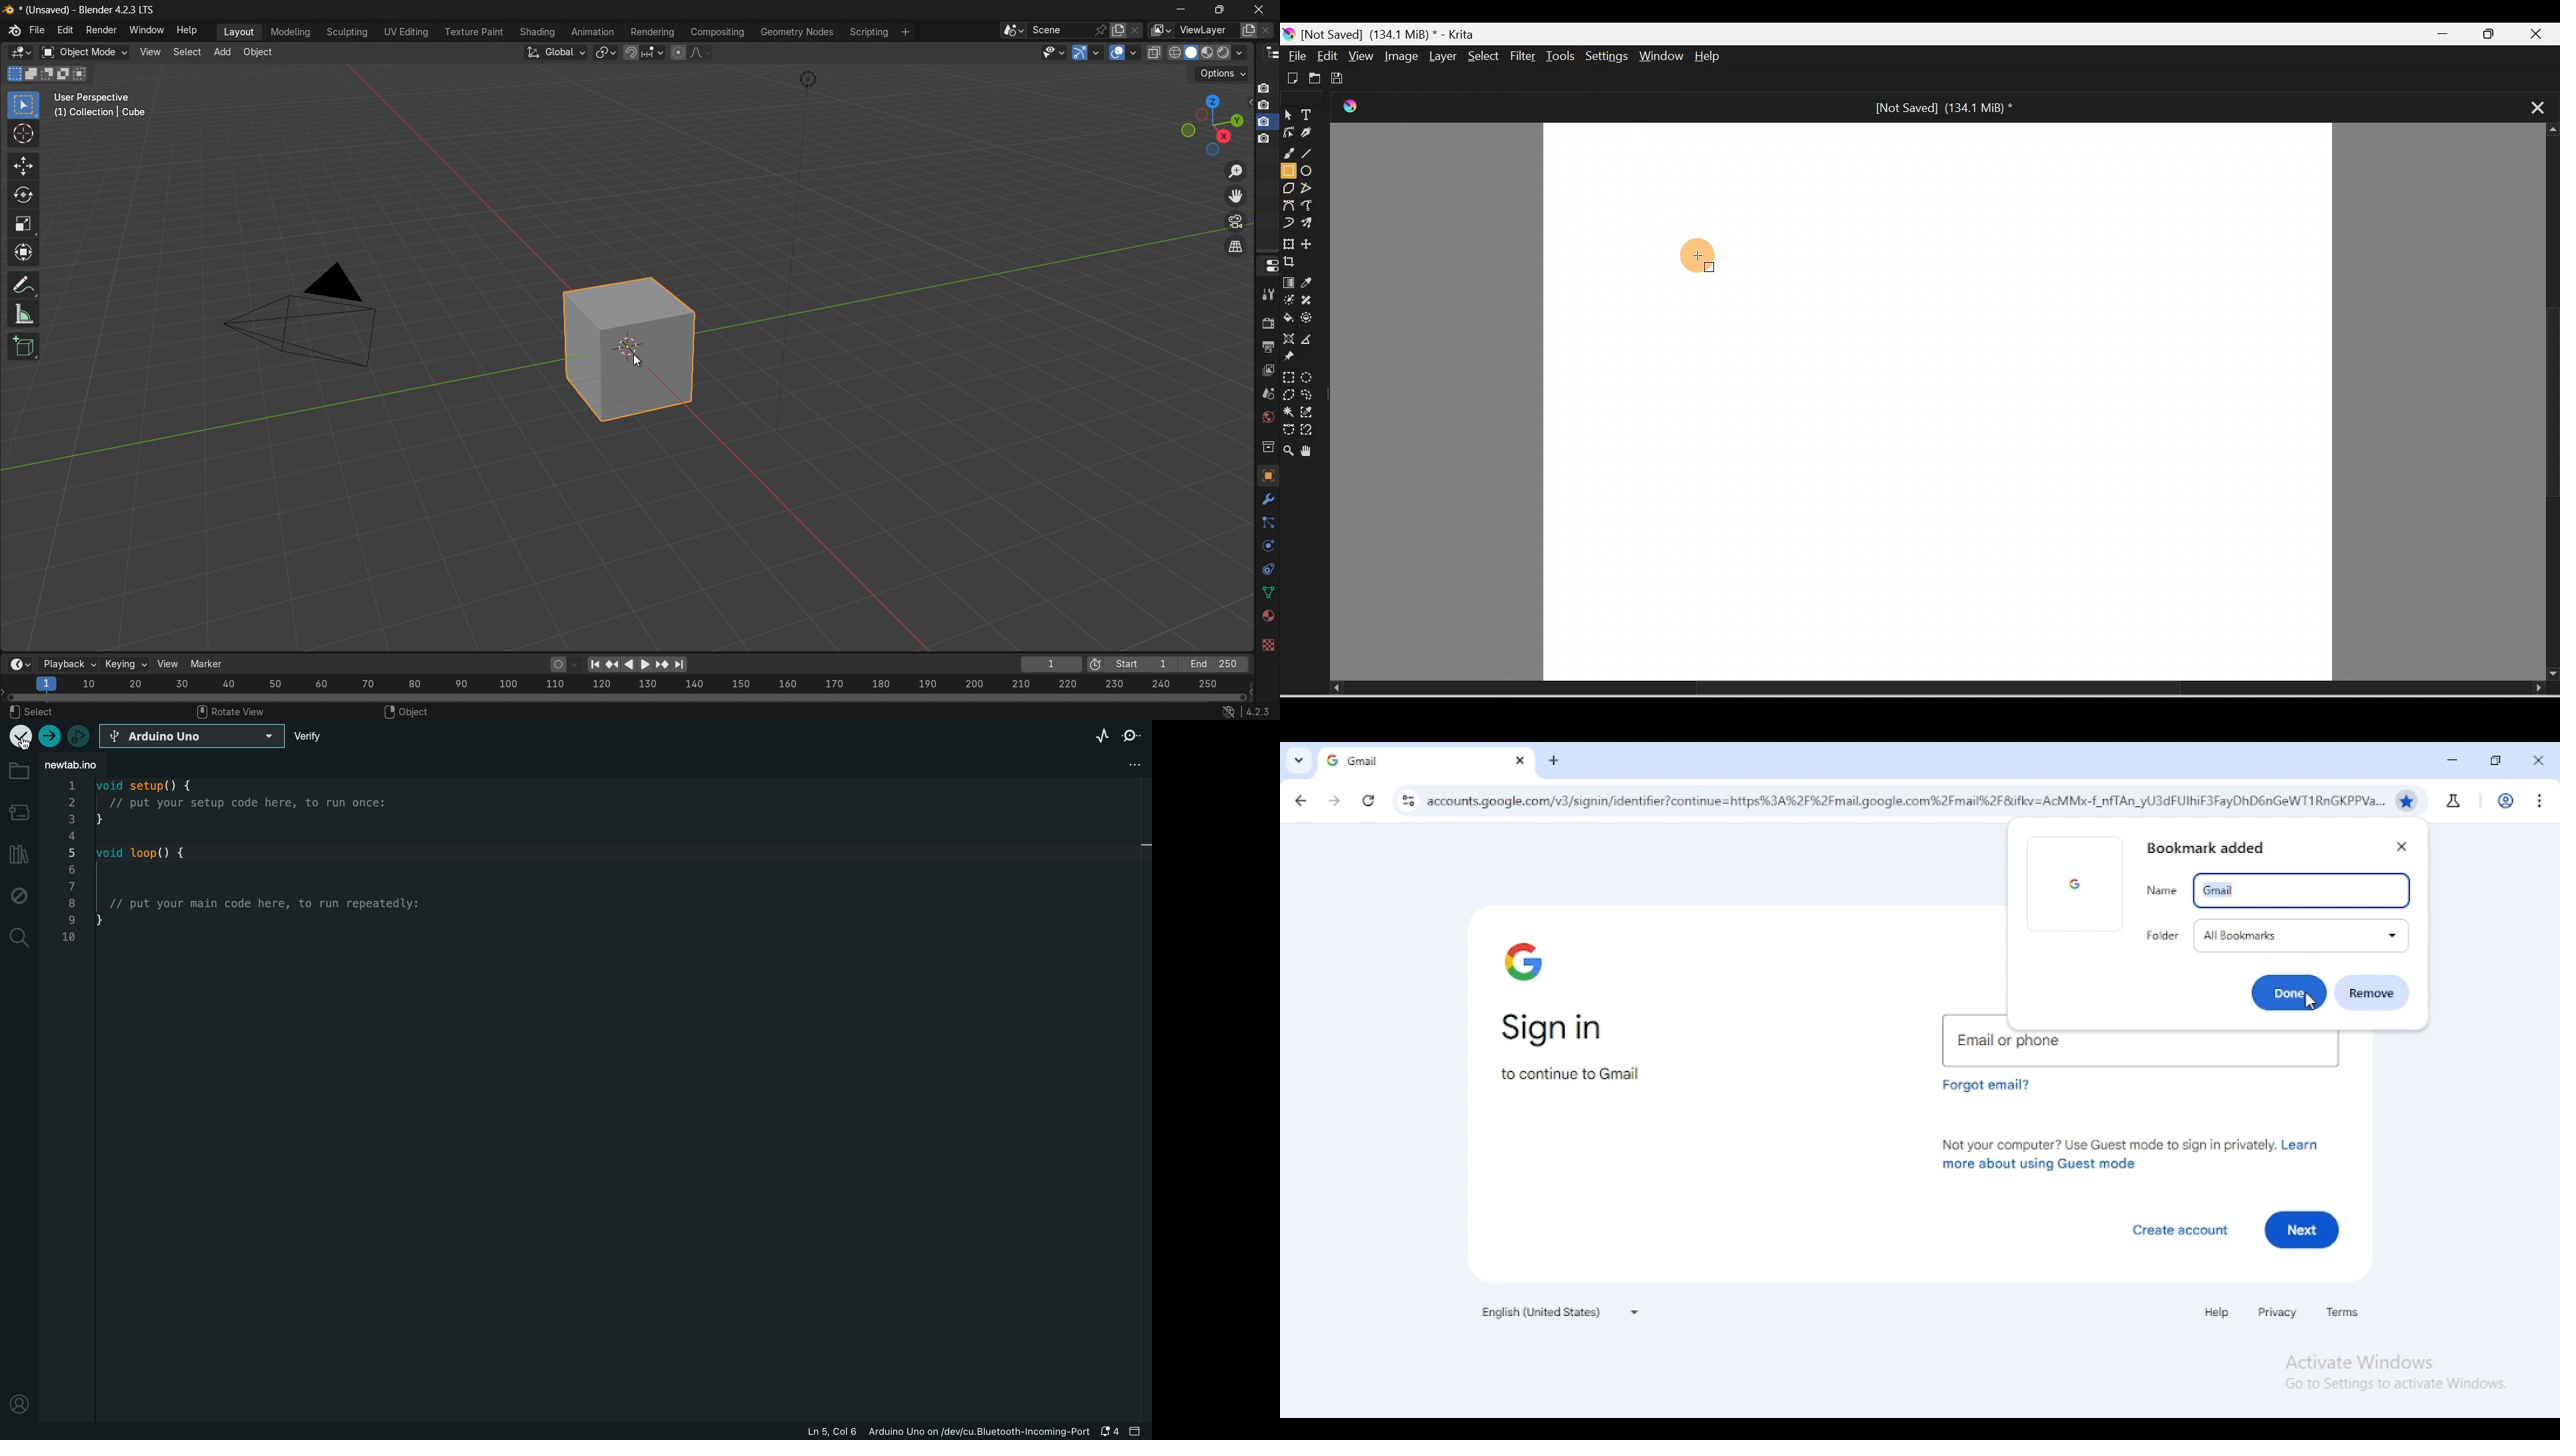  I want to click on Move a layer, so click(1313, 244).